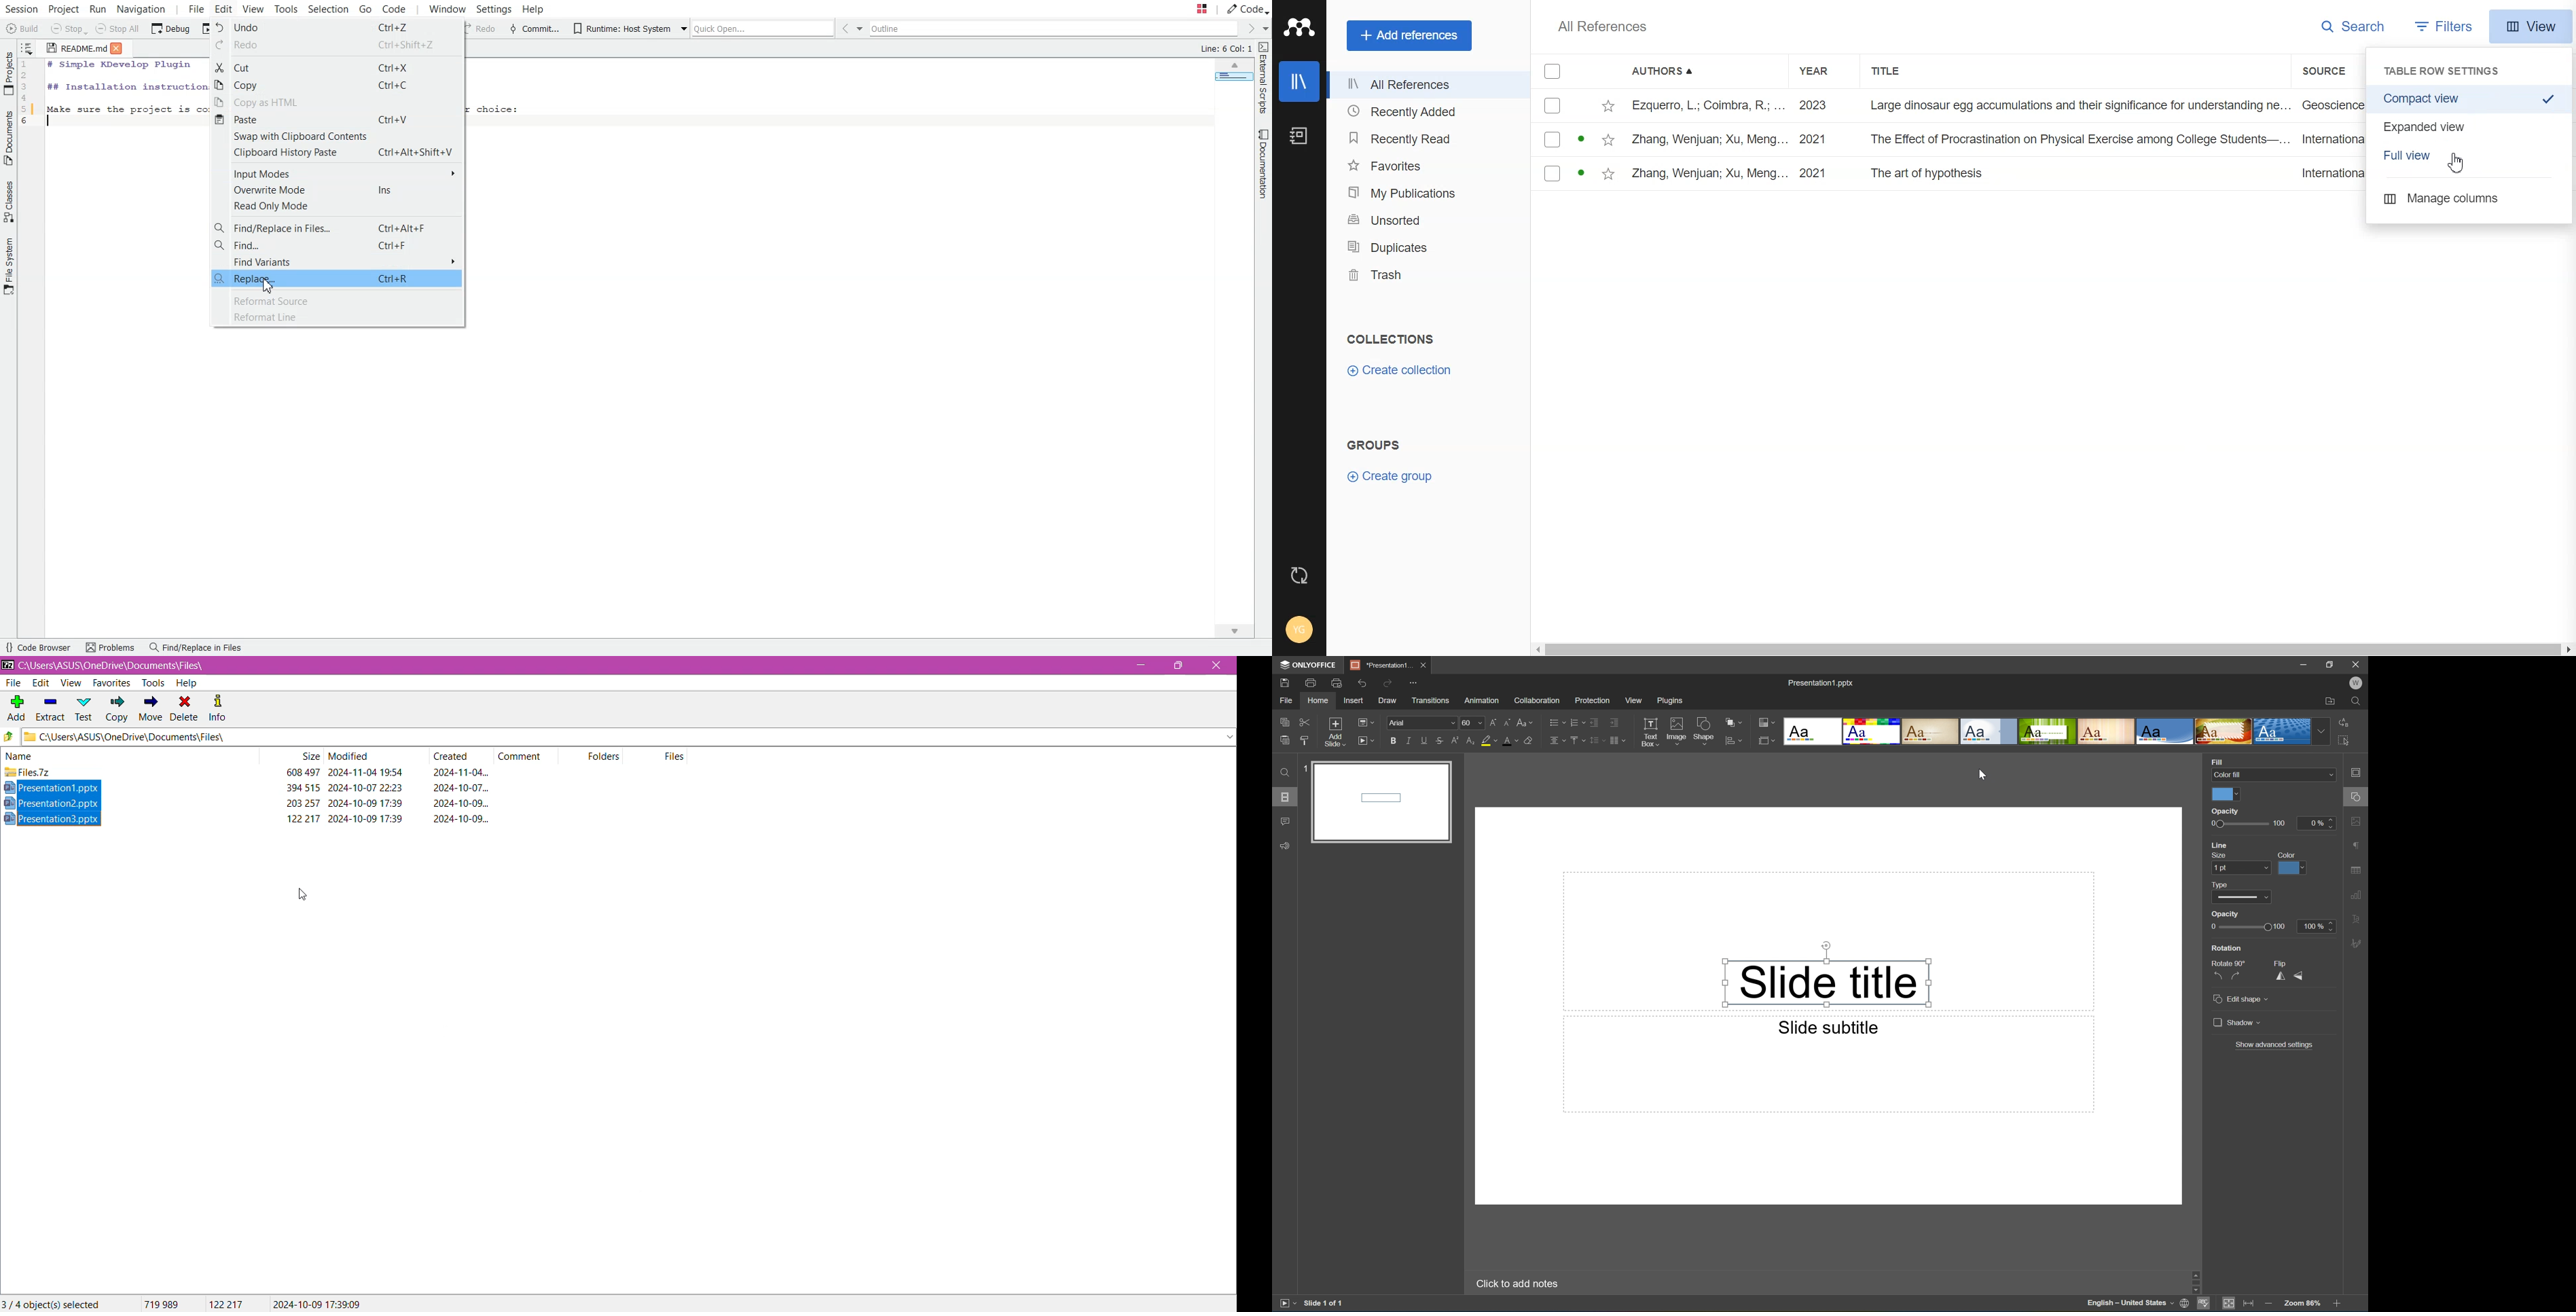 Image resolution: width=2576 pixels, height=1316 pixels. Describe the element at coordinates (2222, 845) in the screenshot. I see `Line` at that location.